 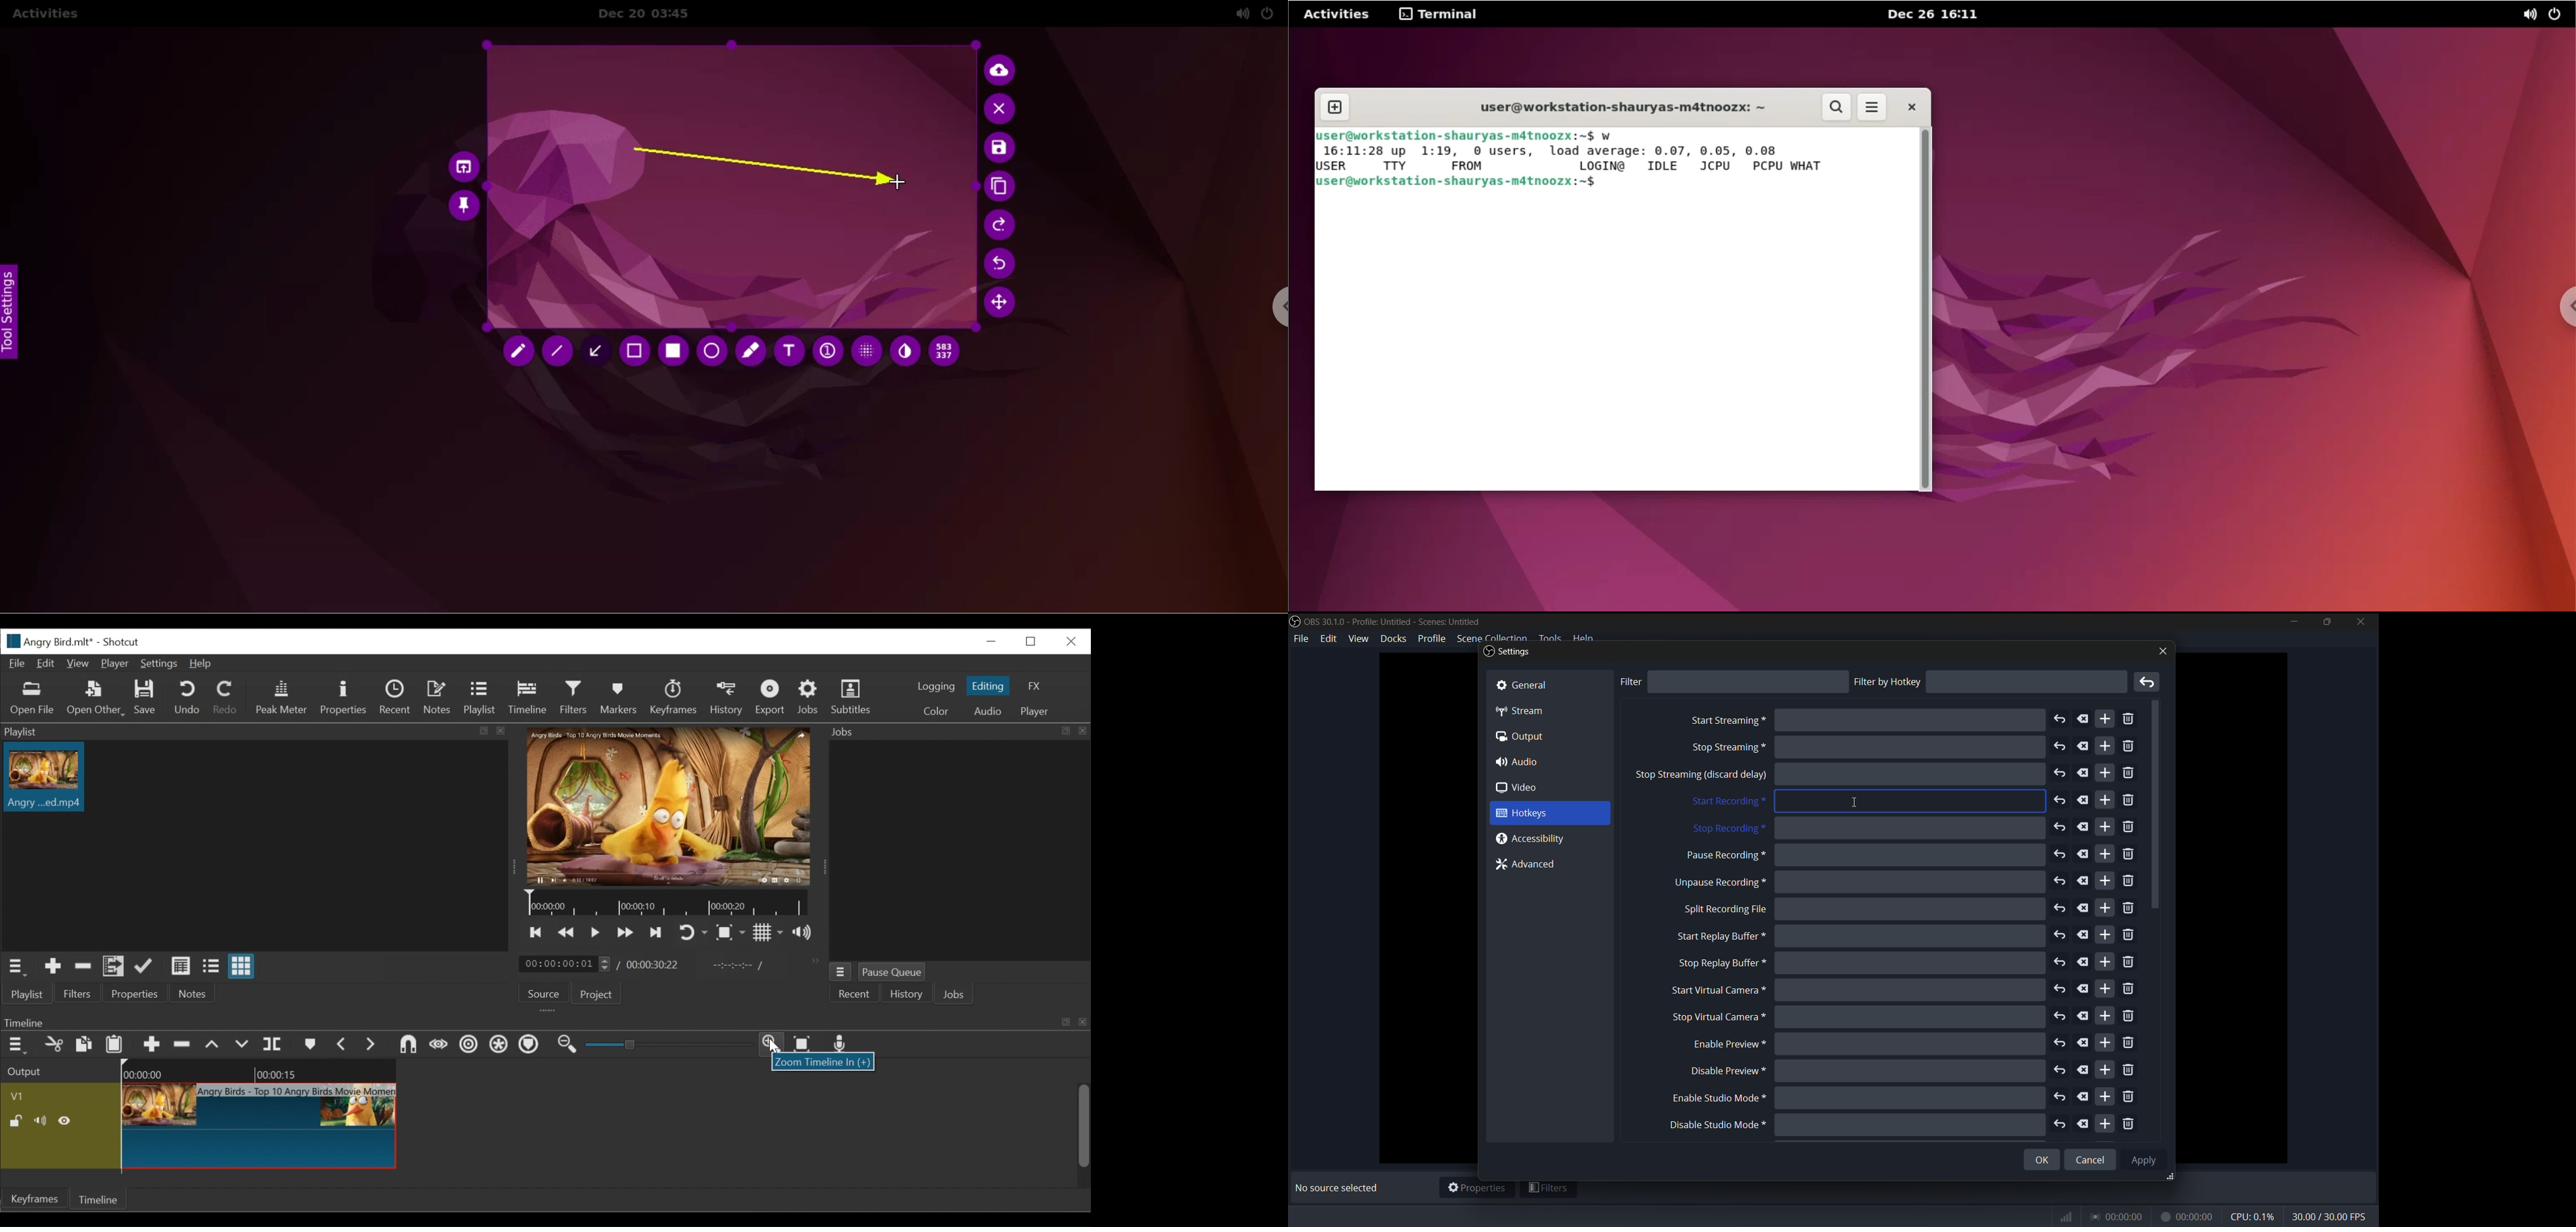 I want to click on cpu usage, so click(x=2254, y=1216).